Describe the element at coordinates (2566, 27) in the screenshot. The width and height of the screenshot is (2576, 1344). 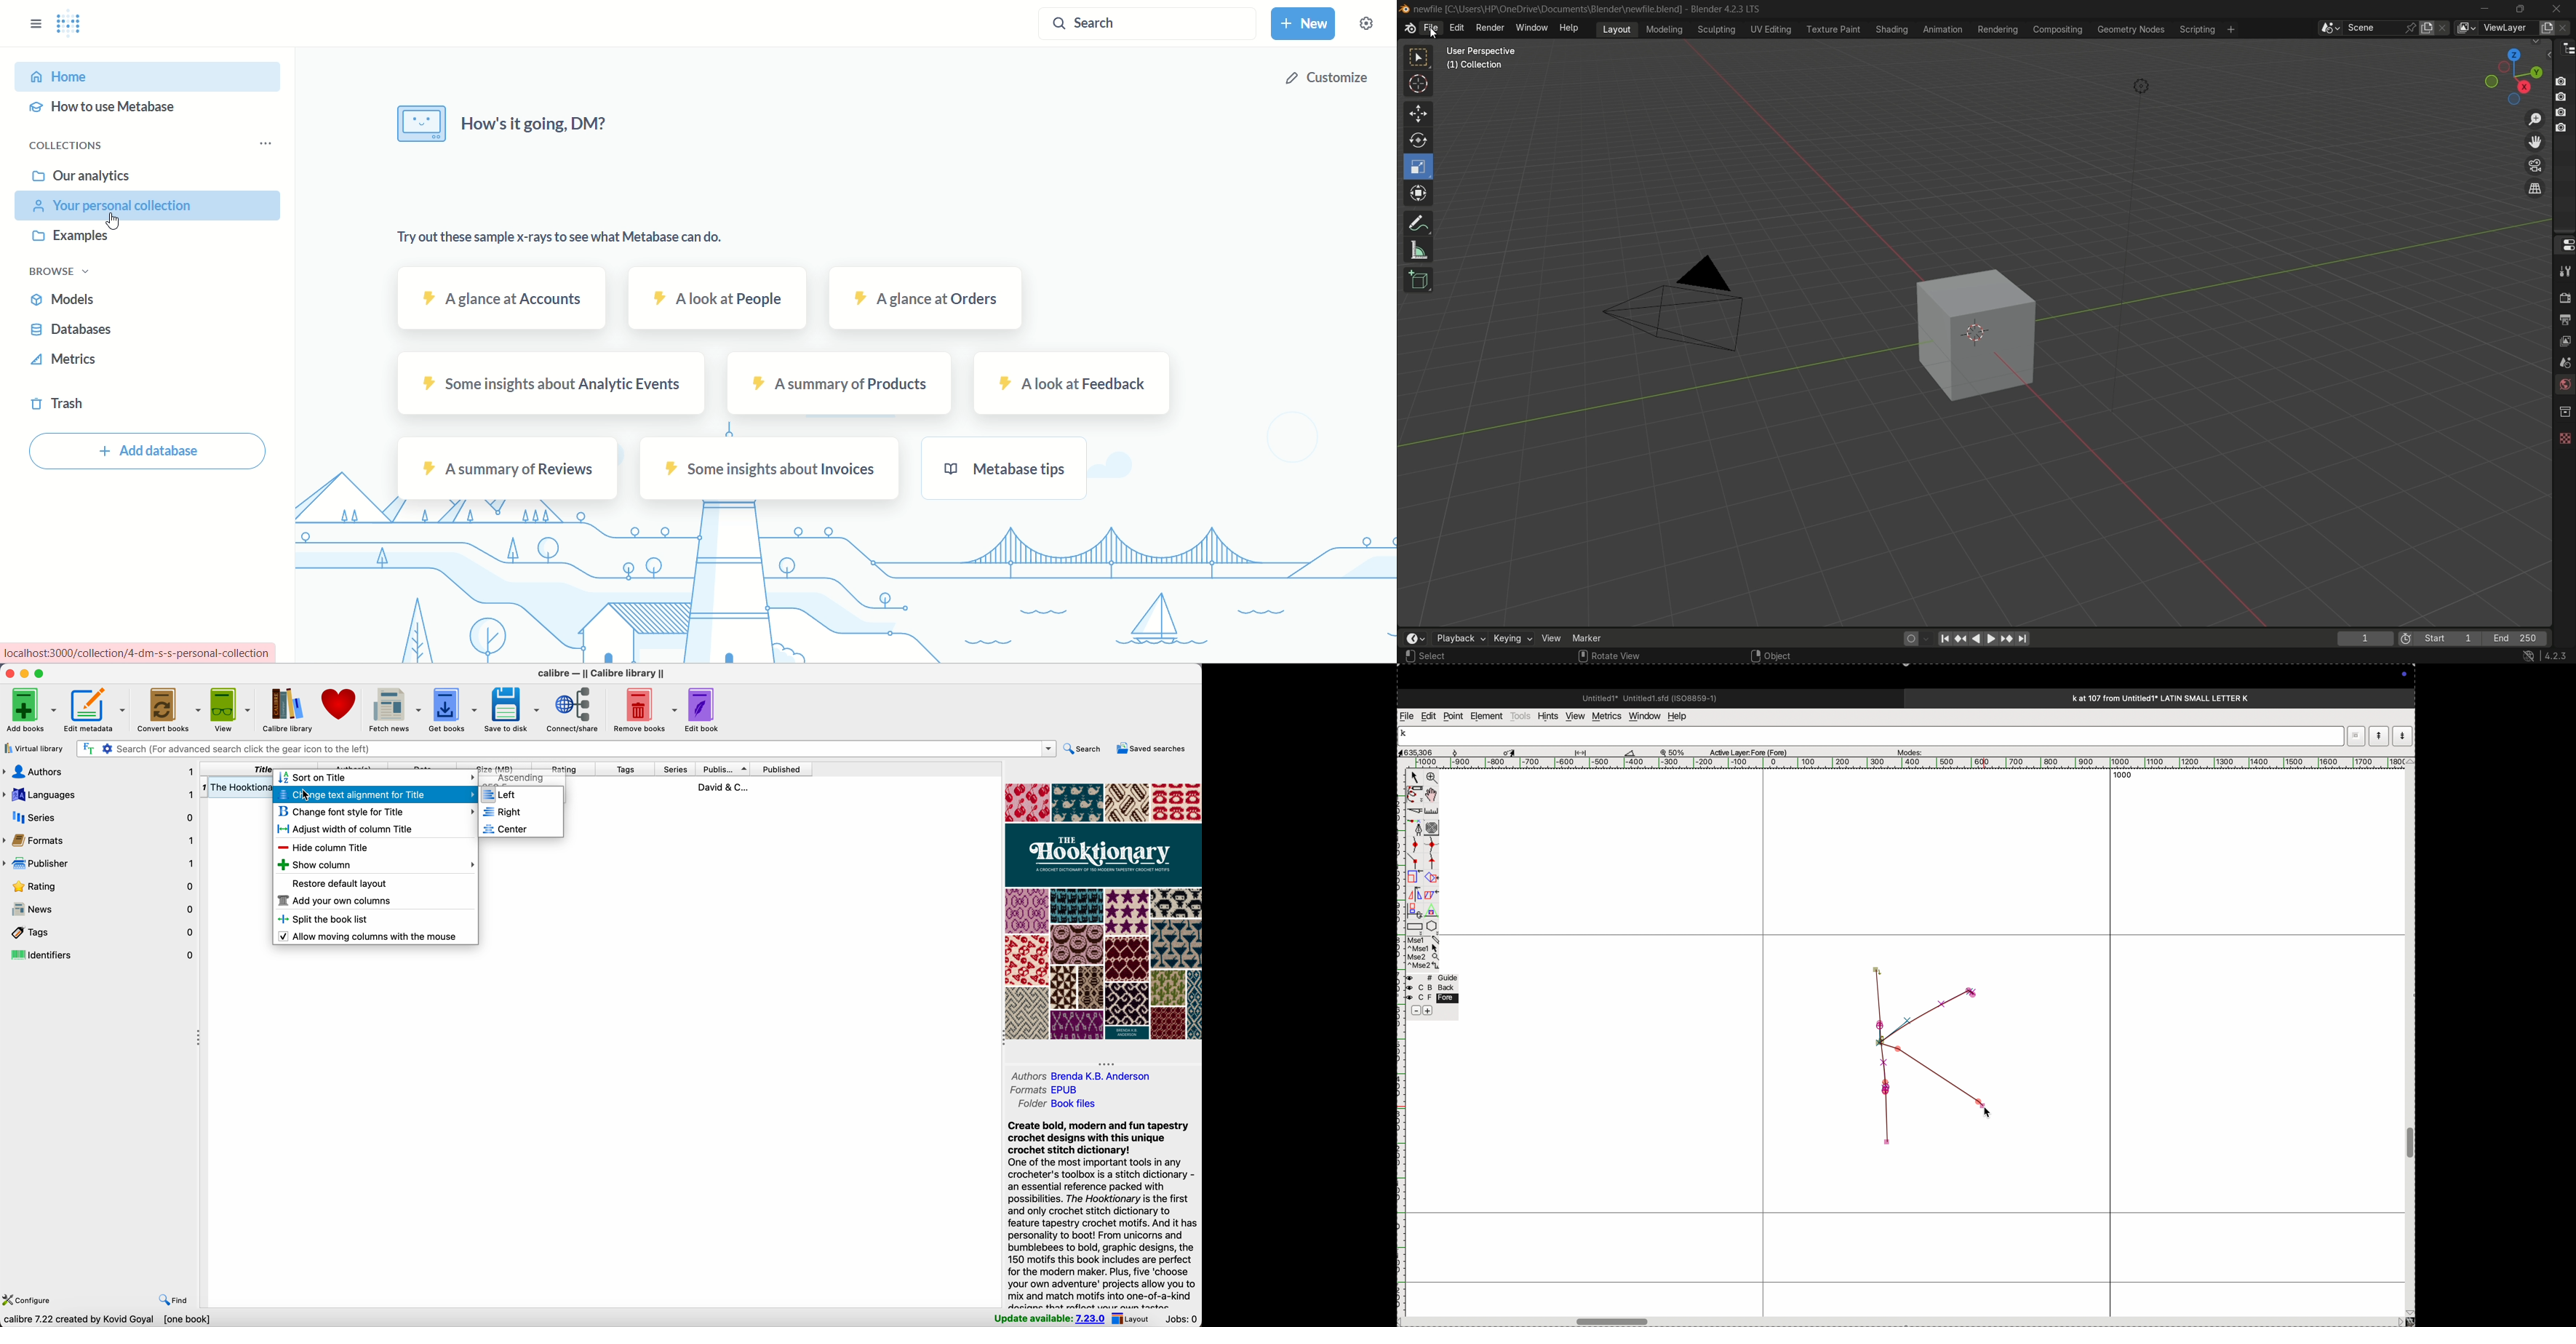
I see `remove view layer` at that location.